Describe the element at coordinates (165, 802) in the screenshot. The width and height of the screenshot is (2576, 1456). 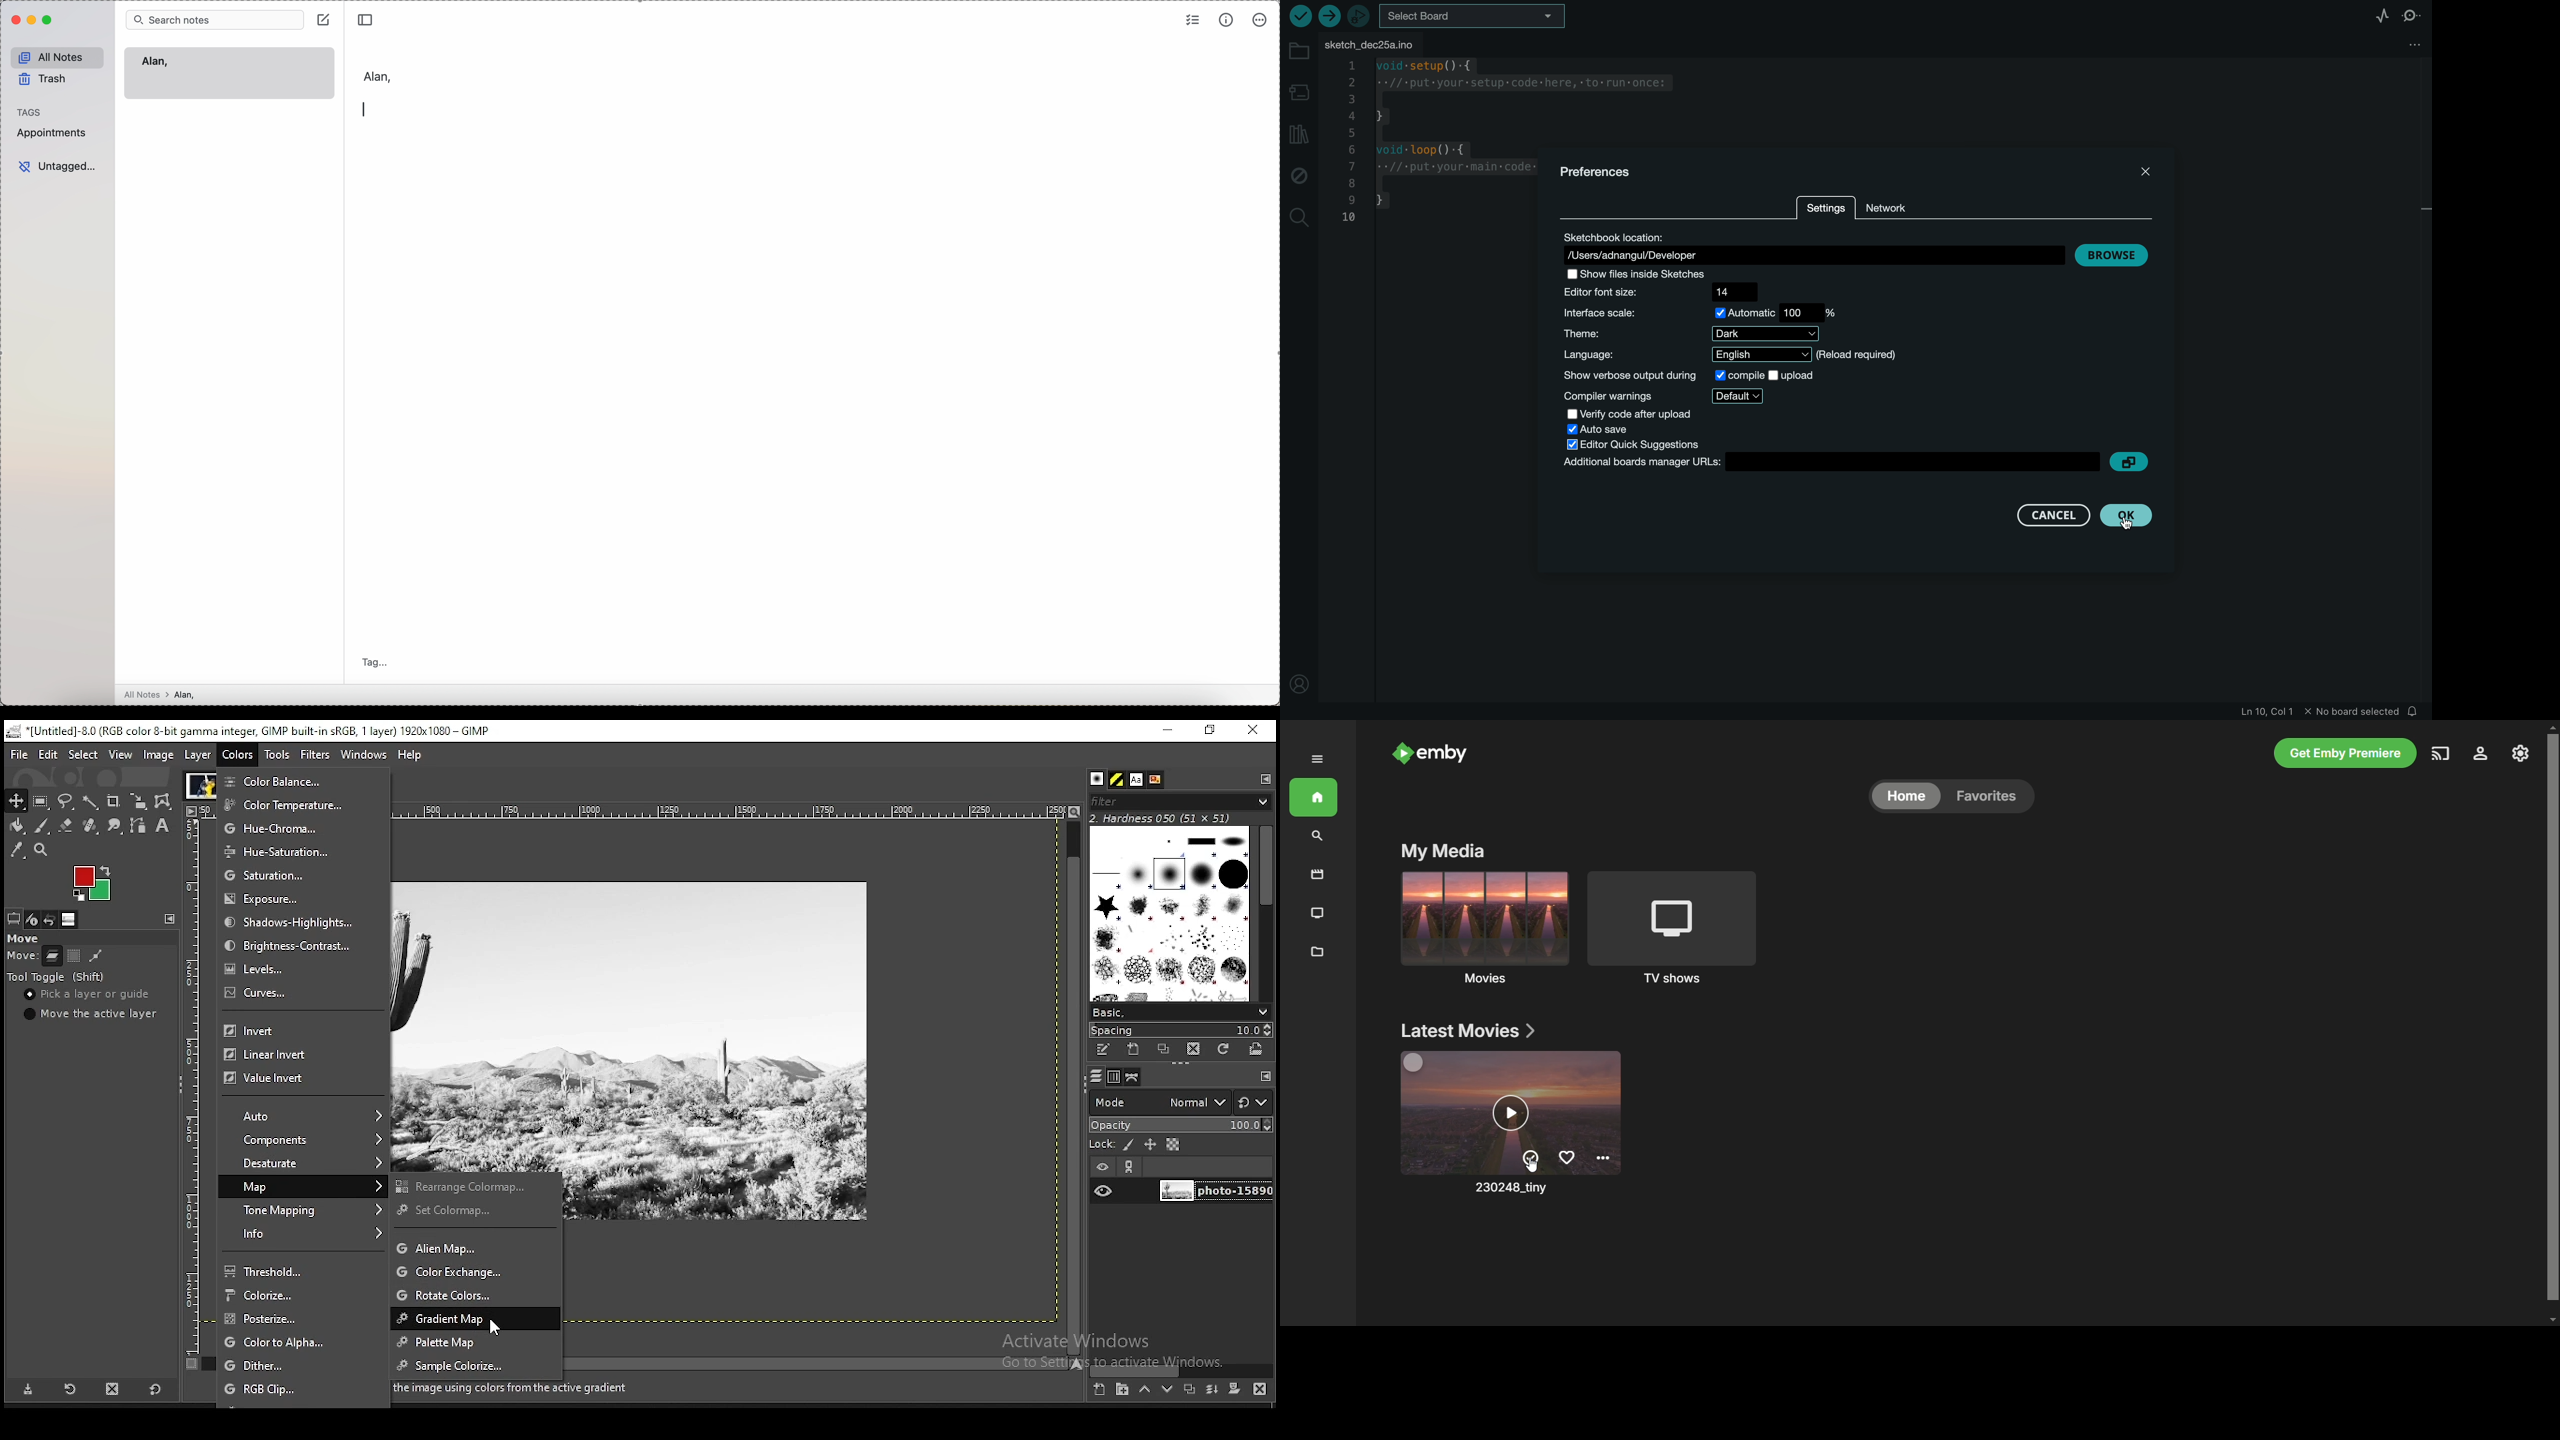
I see `cage transform` at that location.